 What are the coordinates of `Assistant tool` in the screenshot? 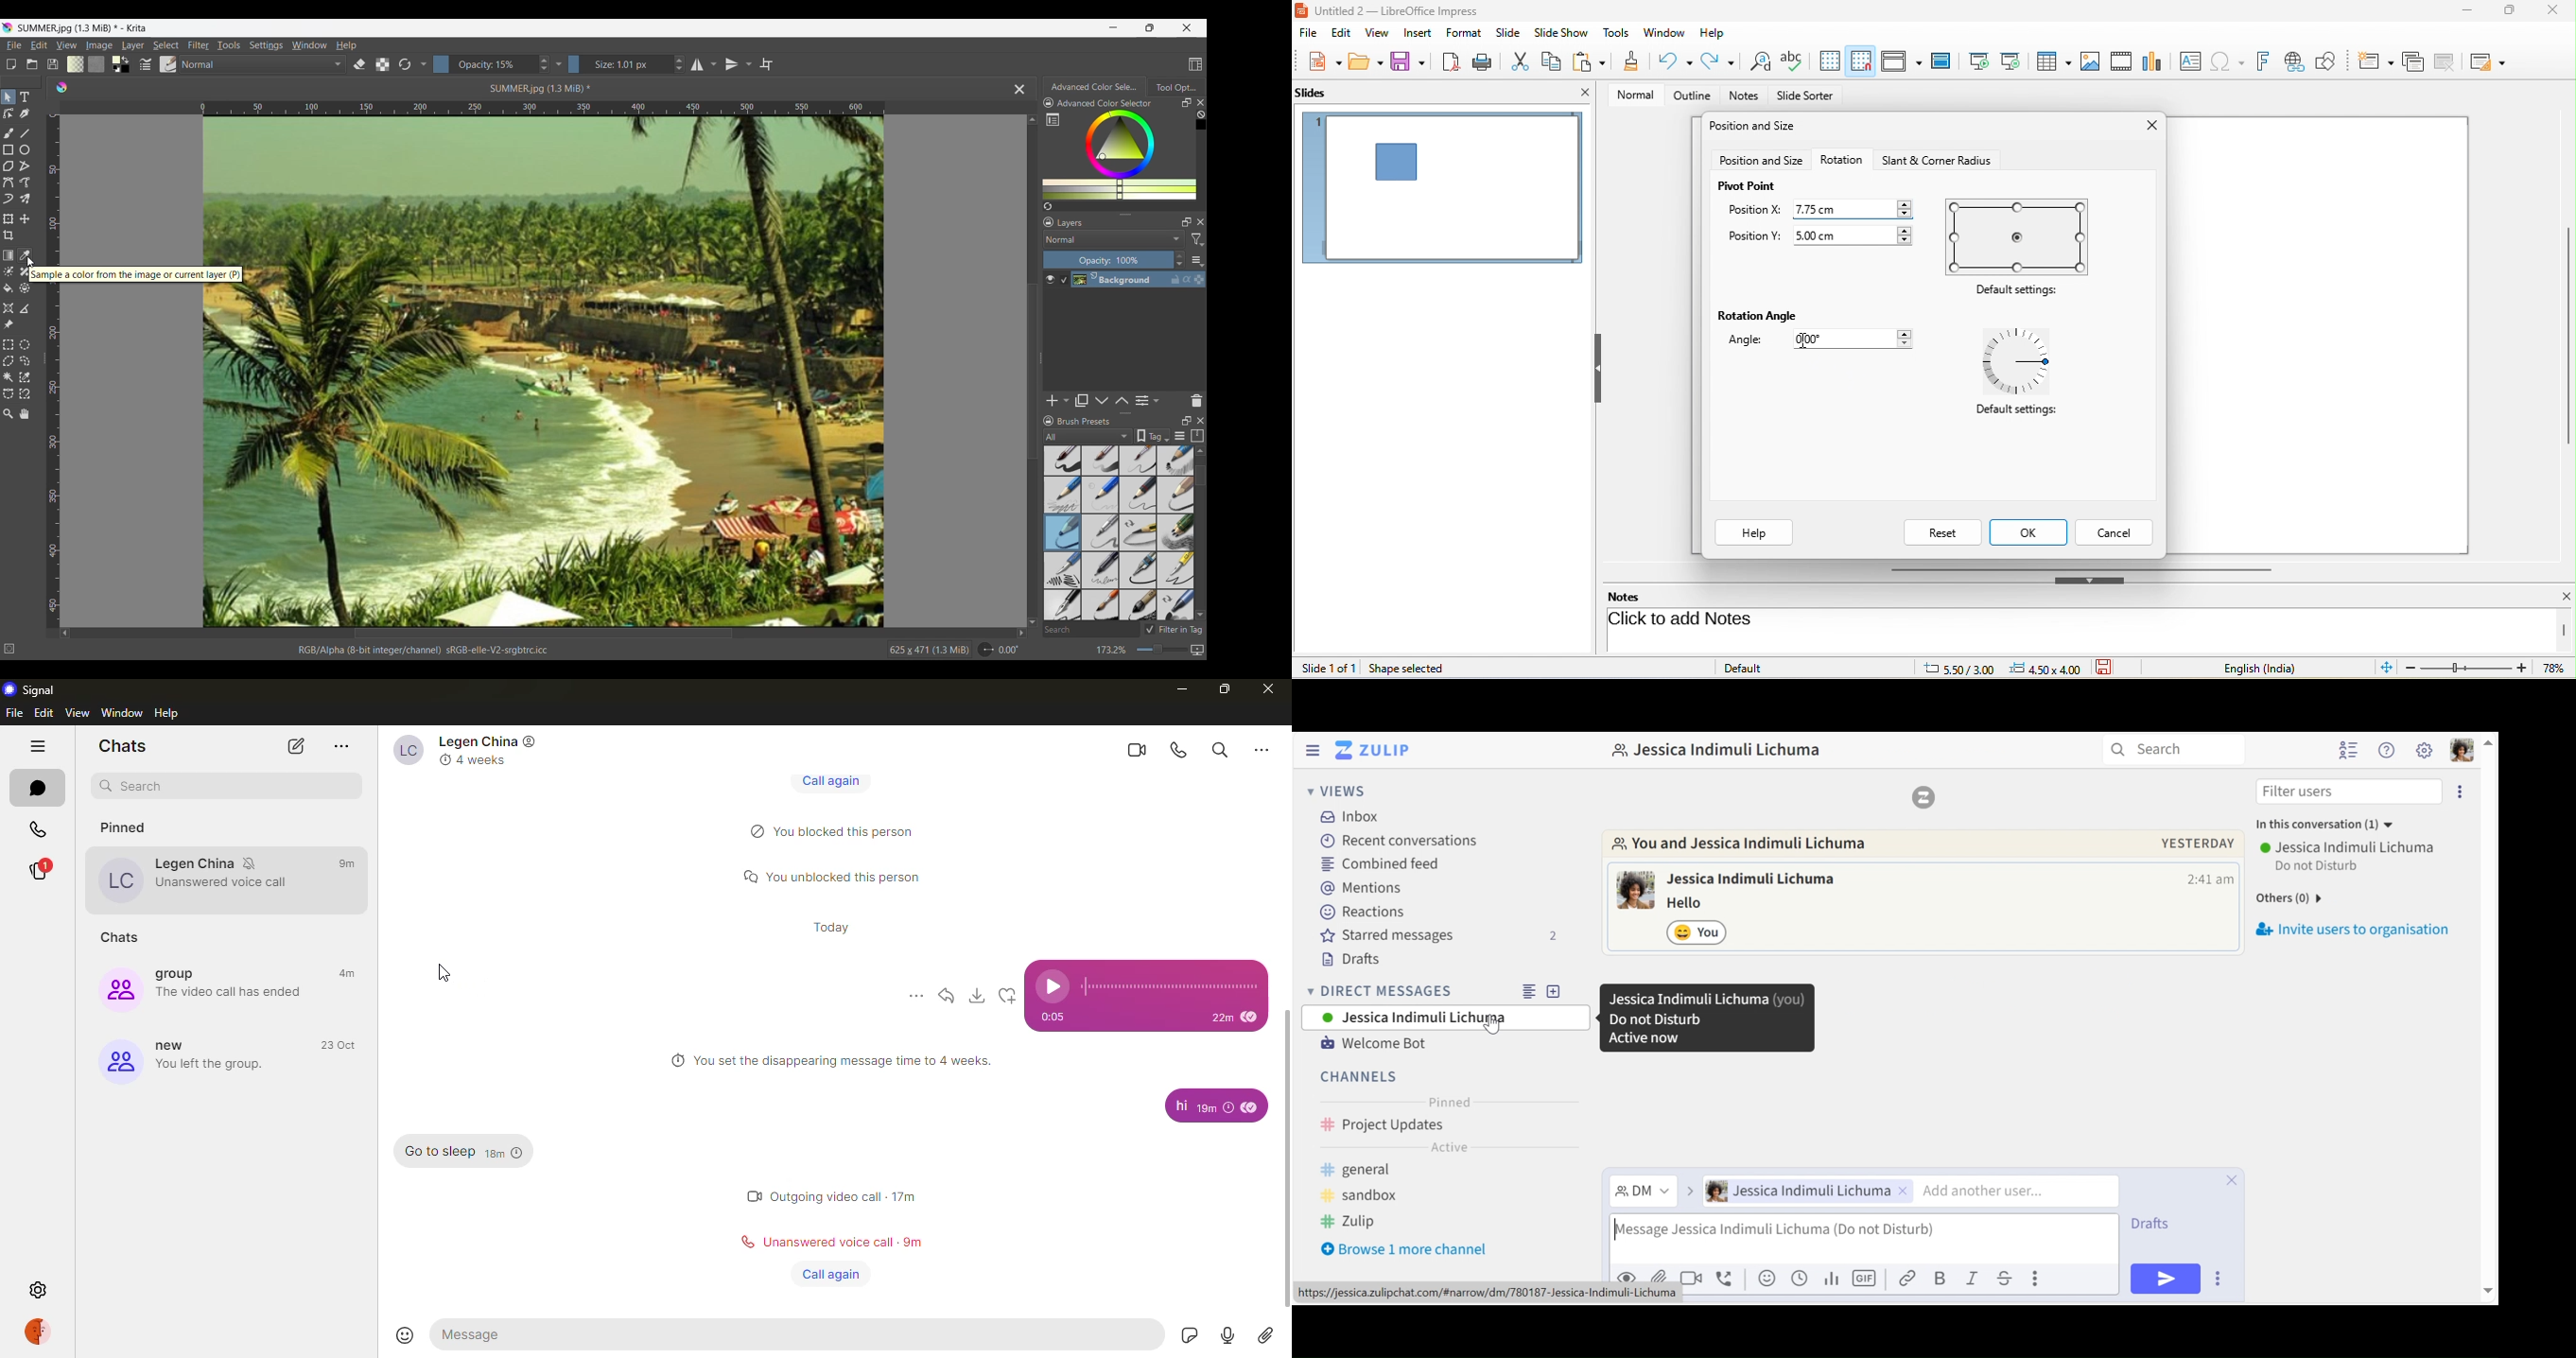 It's located at (9, 308).